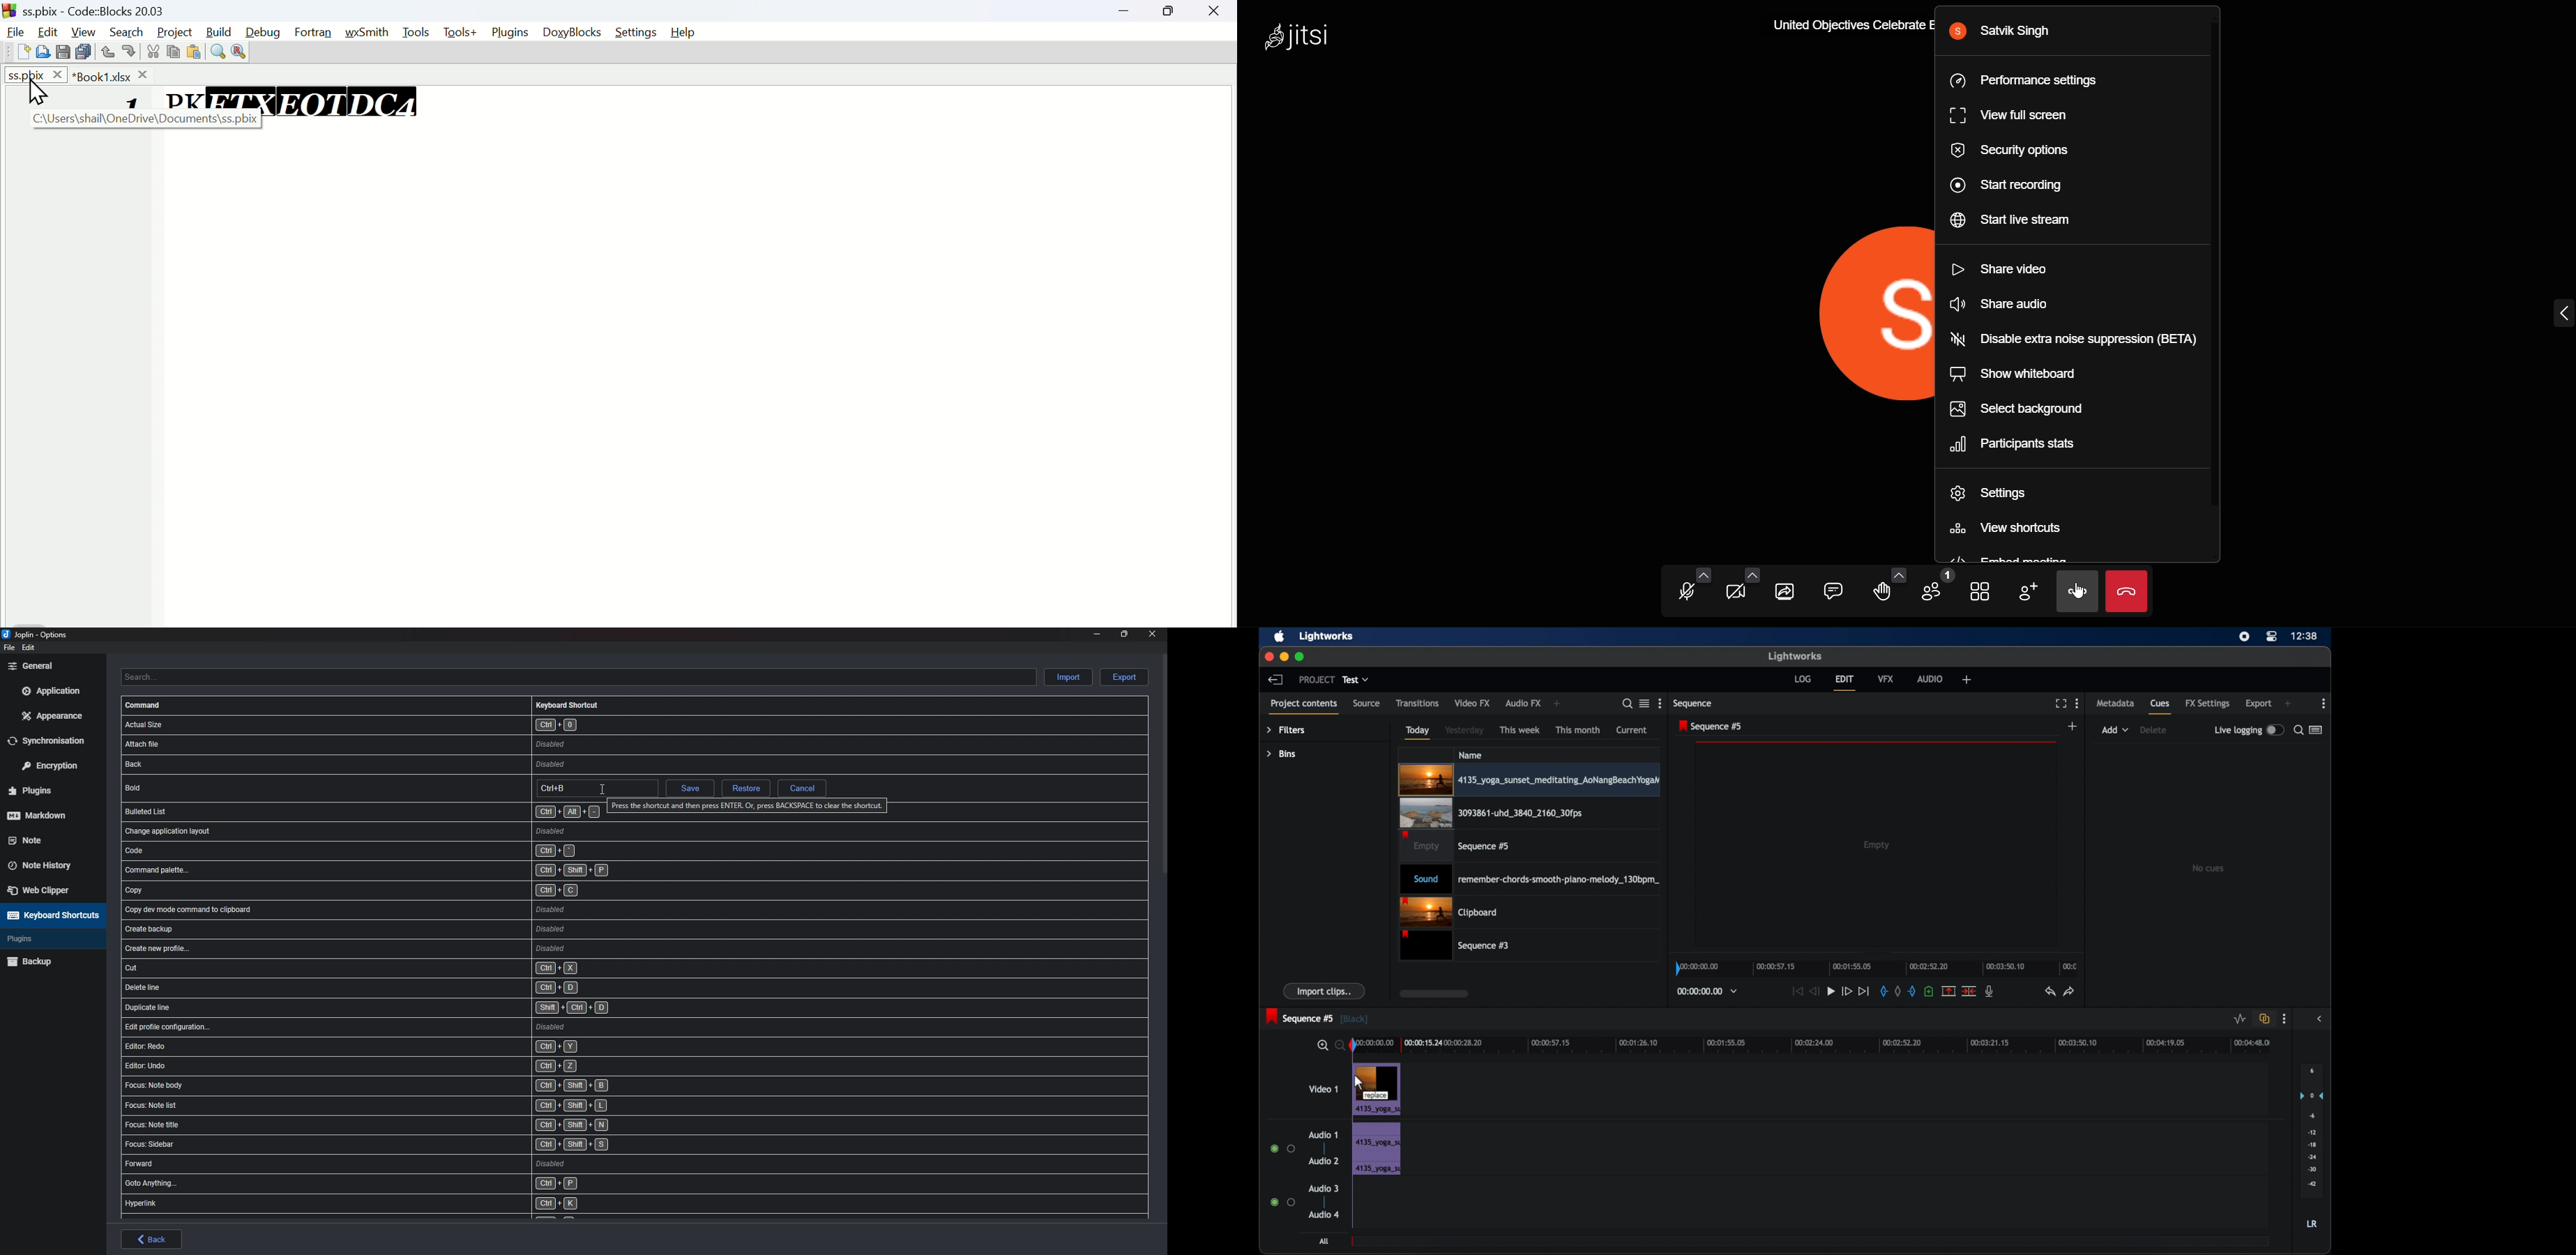 This screenshot has width=2576, height=1260. Describe the element at coordinates (151, 51) in the screenshot. I see `Cut` at that location.